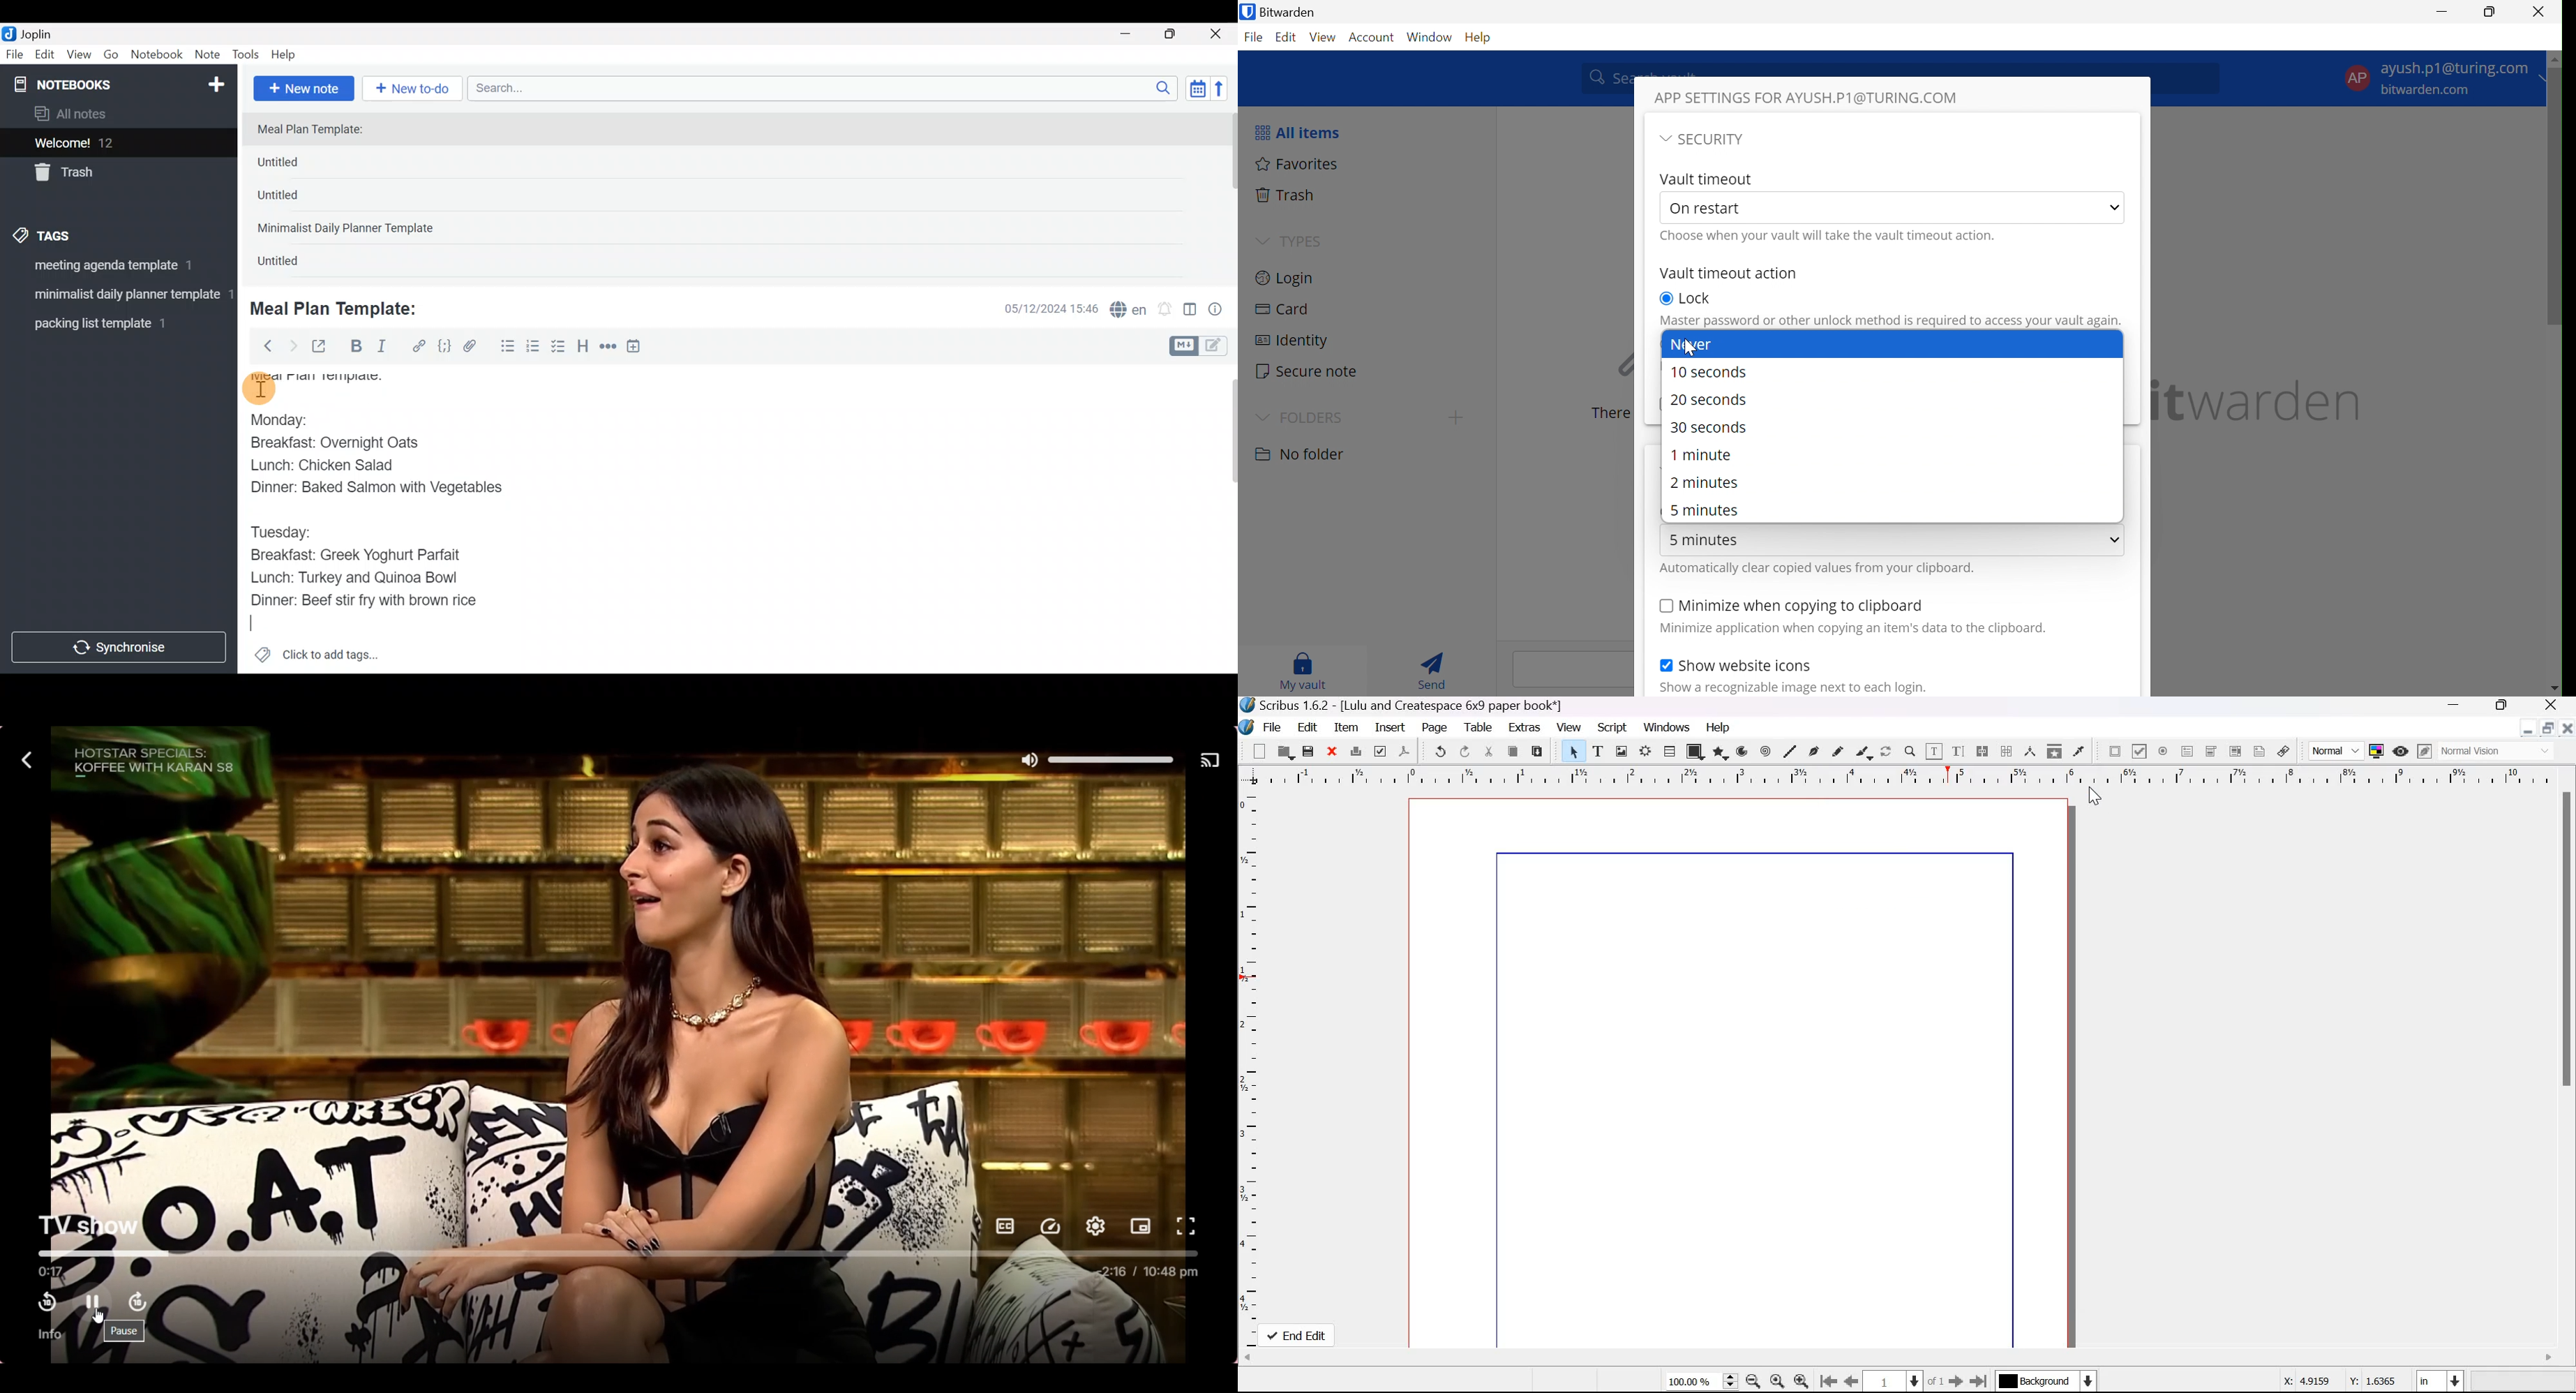  What do you see at coordinates (1707, 178) in the screenshot?
I see `Vault Timeout` at bounding box center [1707, 178].